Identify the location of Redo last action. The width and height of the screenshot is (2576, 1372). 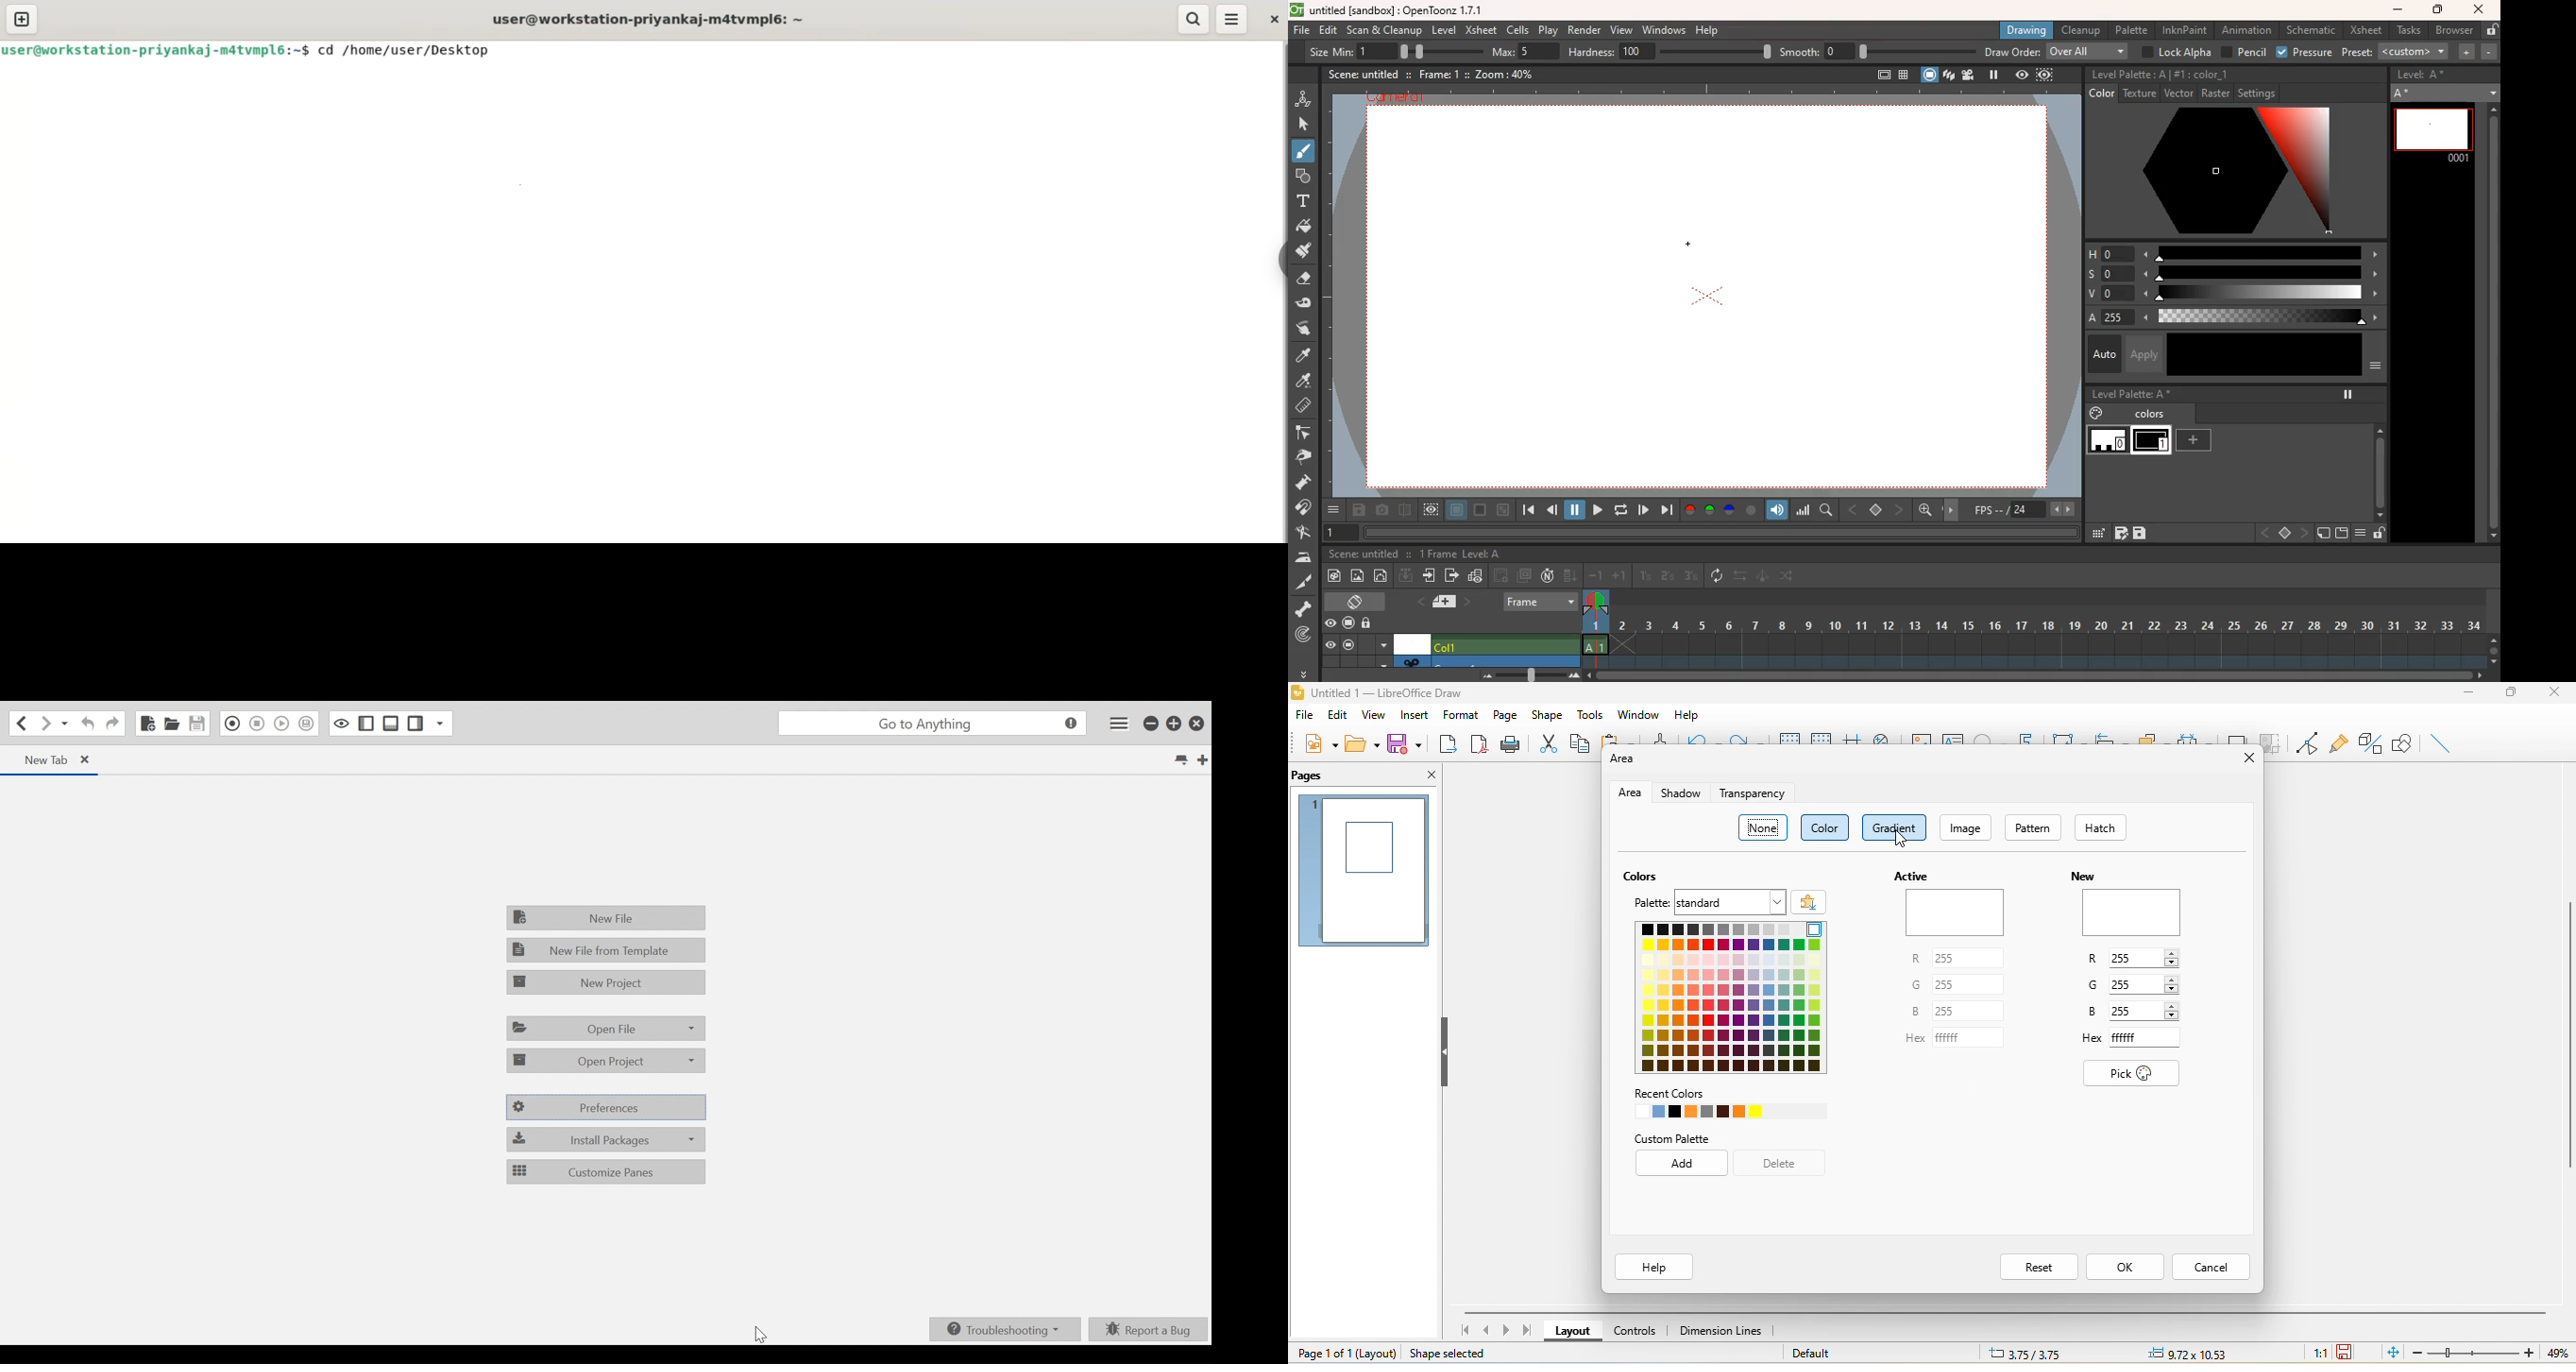
(112, 724).